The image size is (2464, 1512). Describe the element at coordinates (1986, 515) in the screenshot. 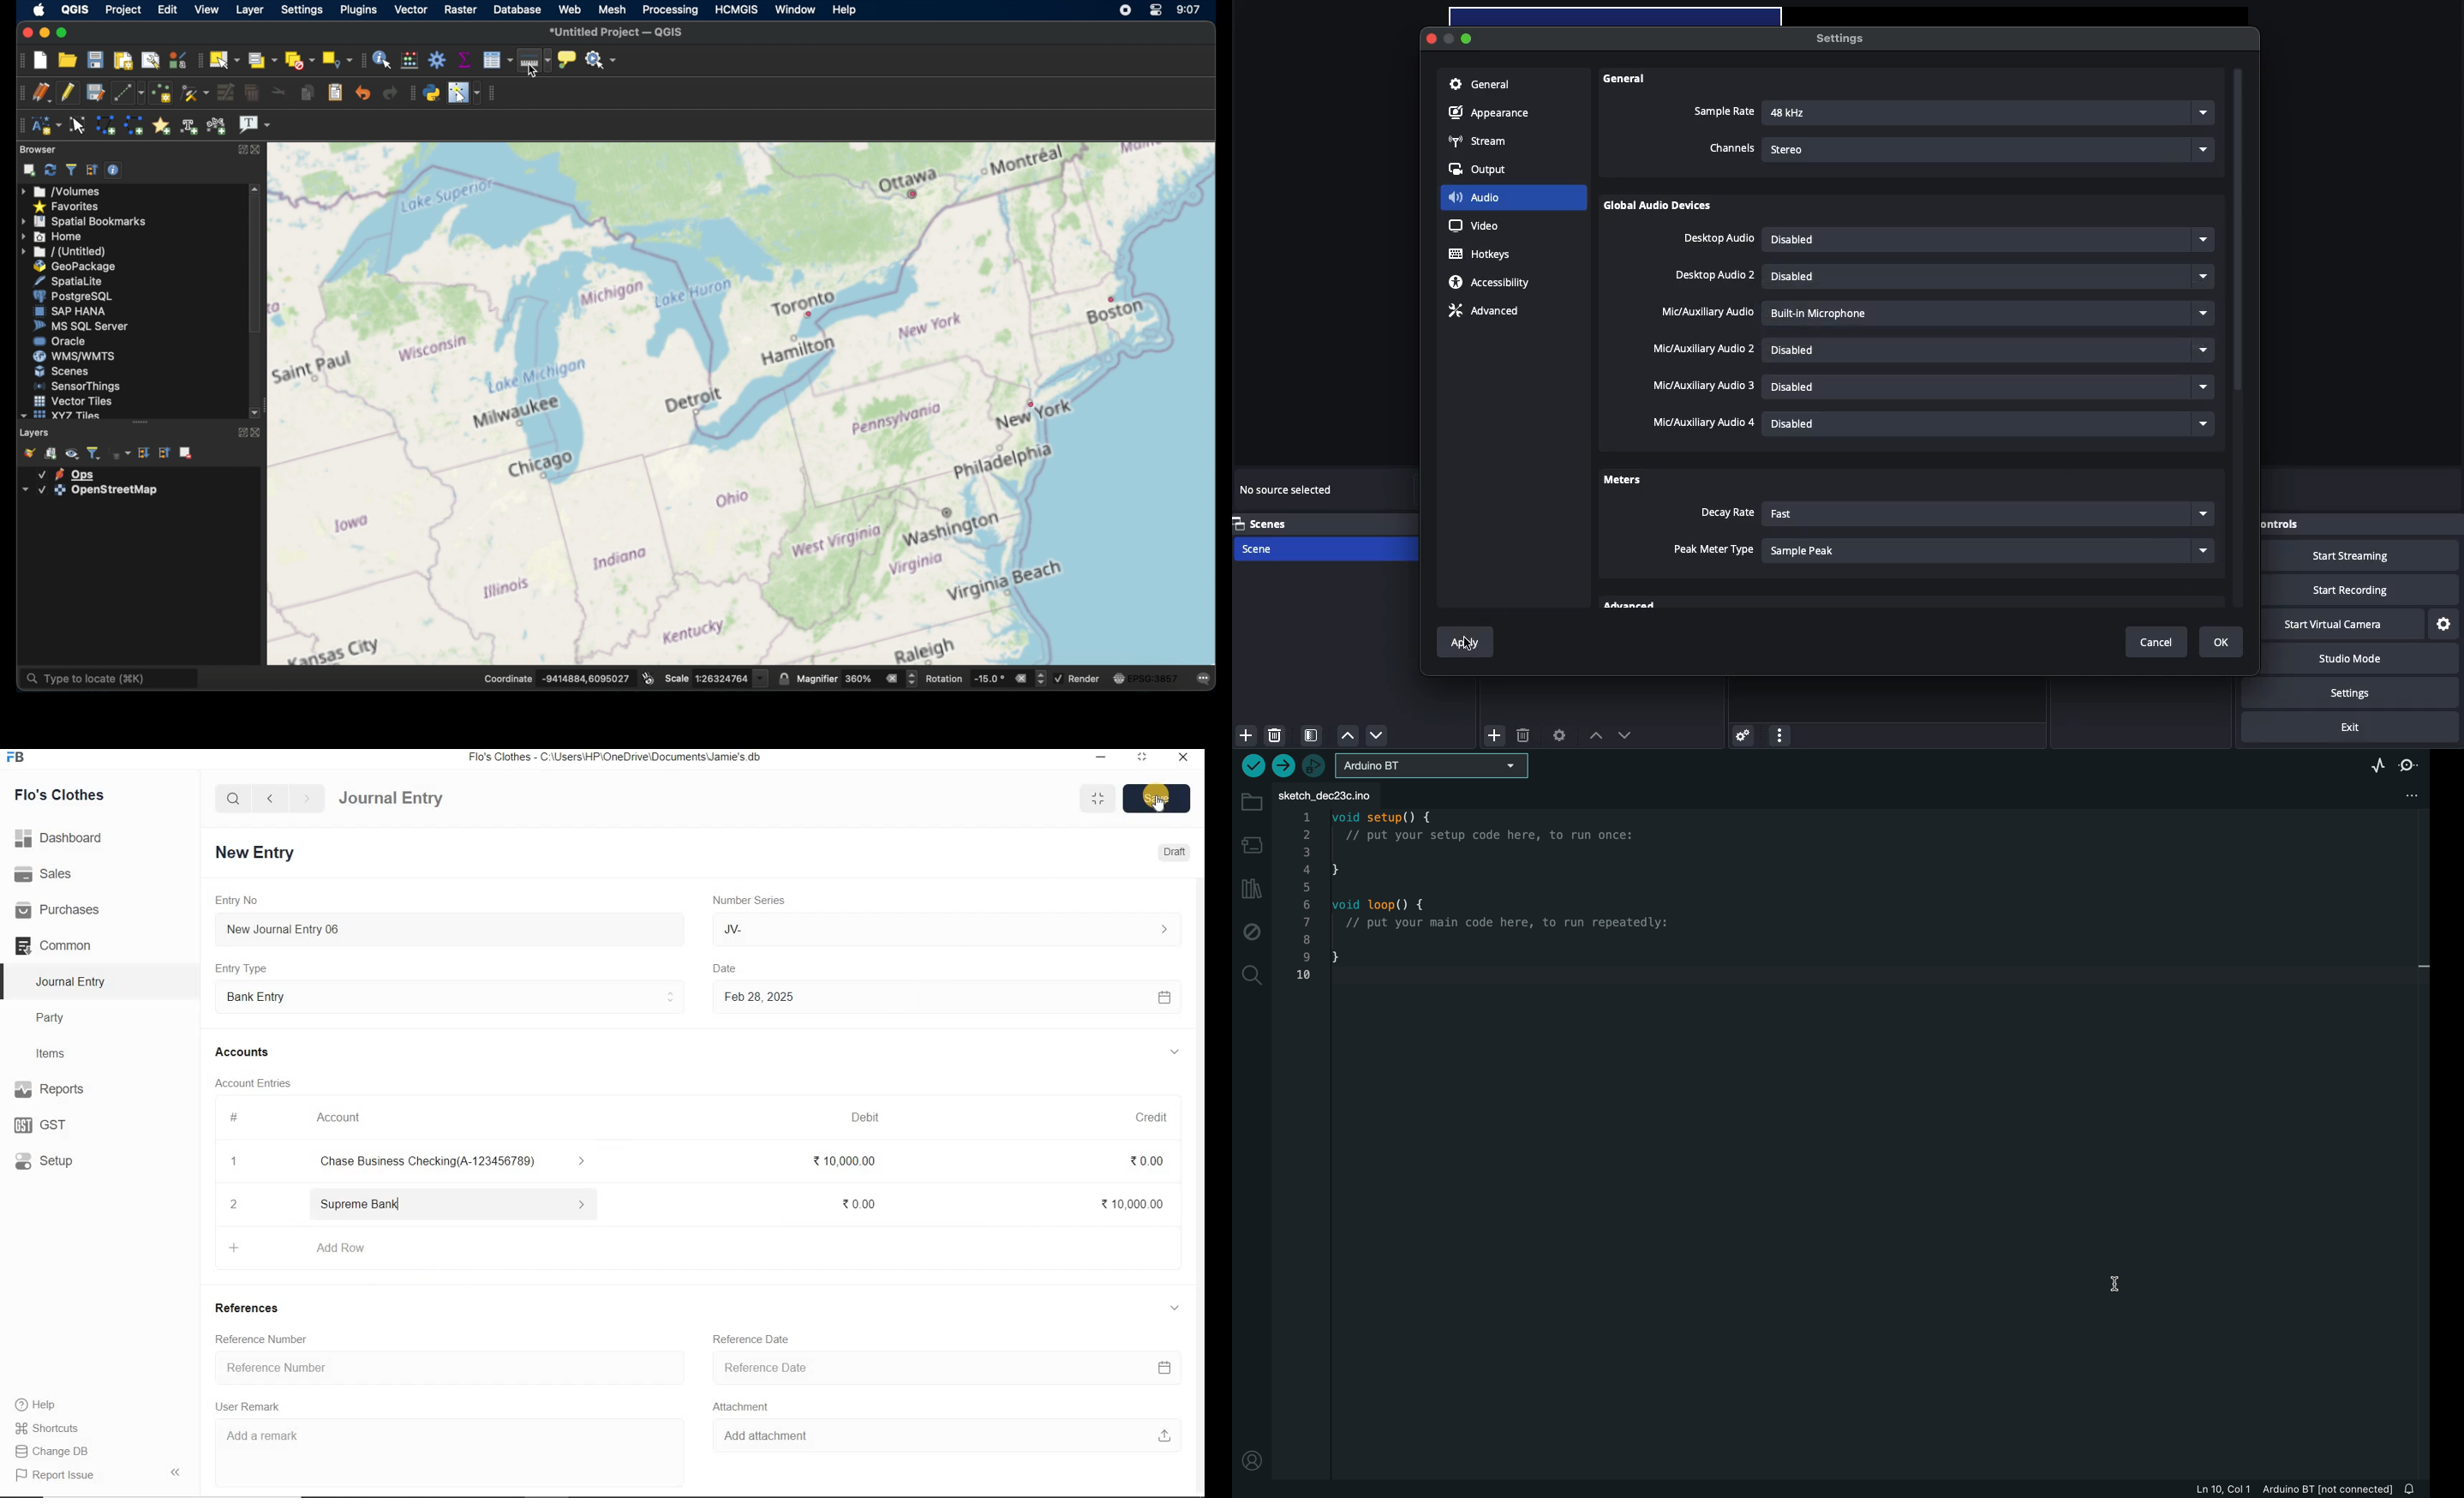

I see `Fast` at that location.